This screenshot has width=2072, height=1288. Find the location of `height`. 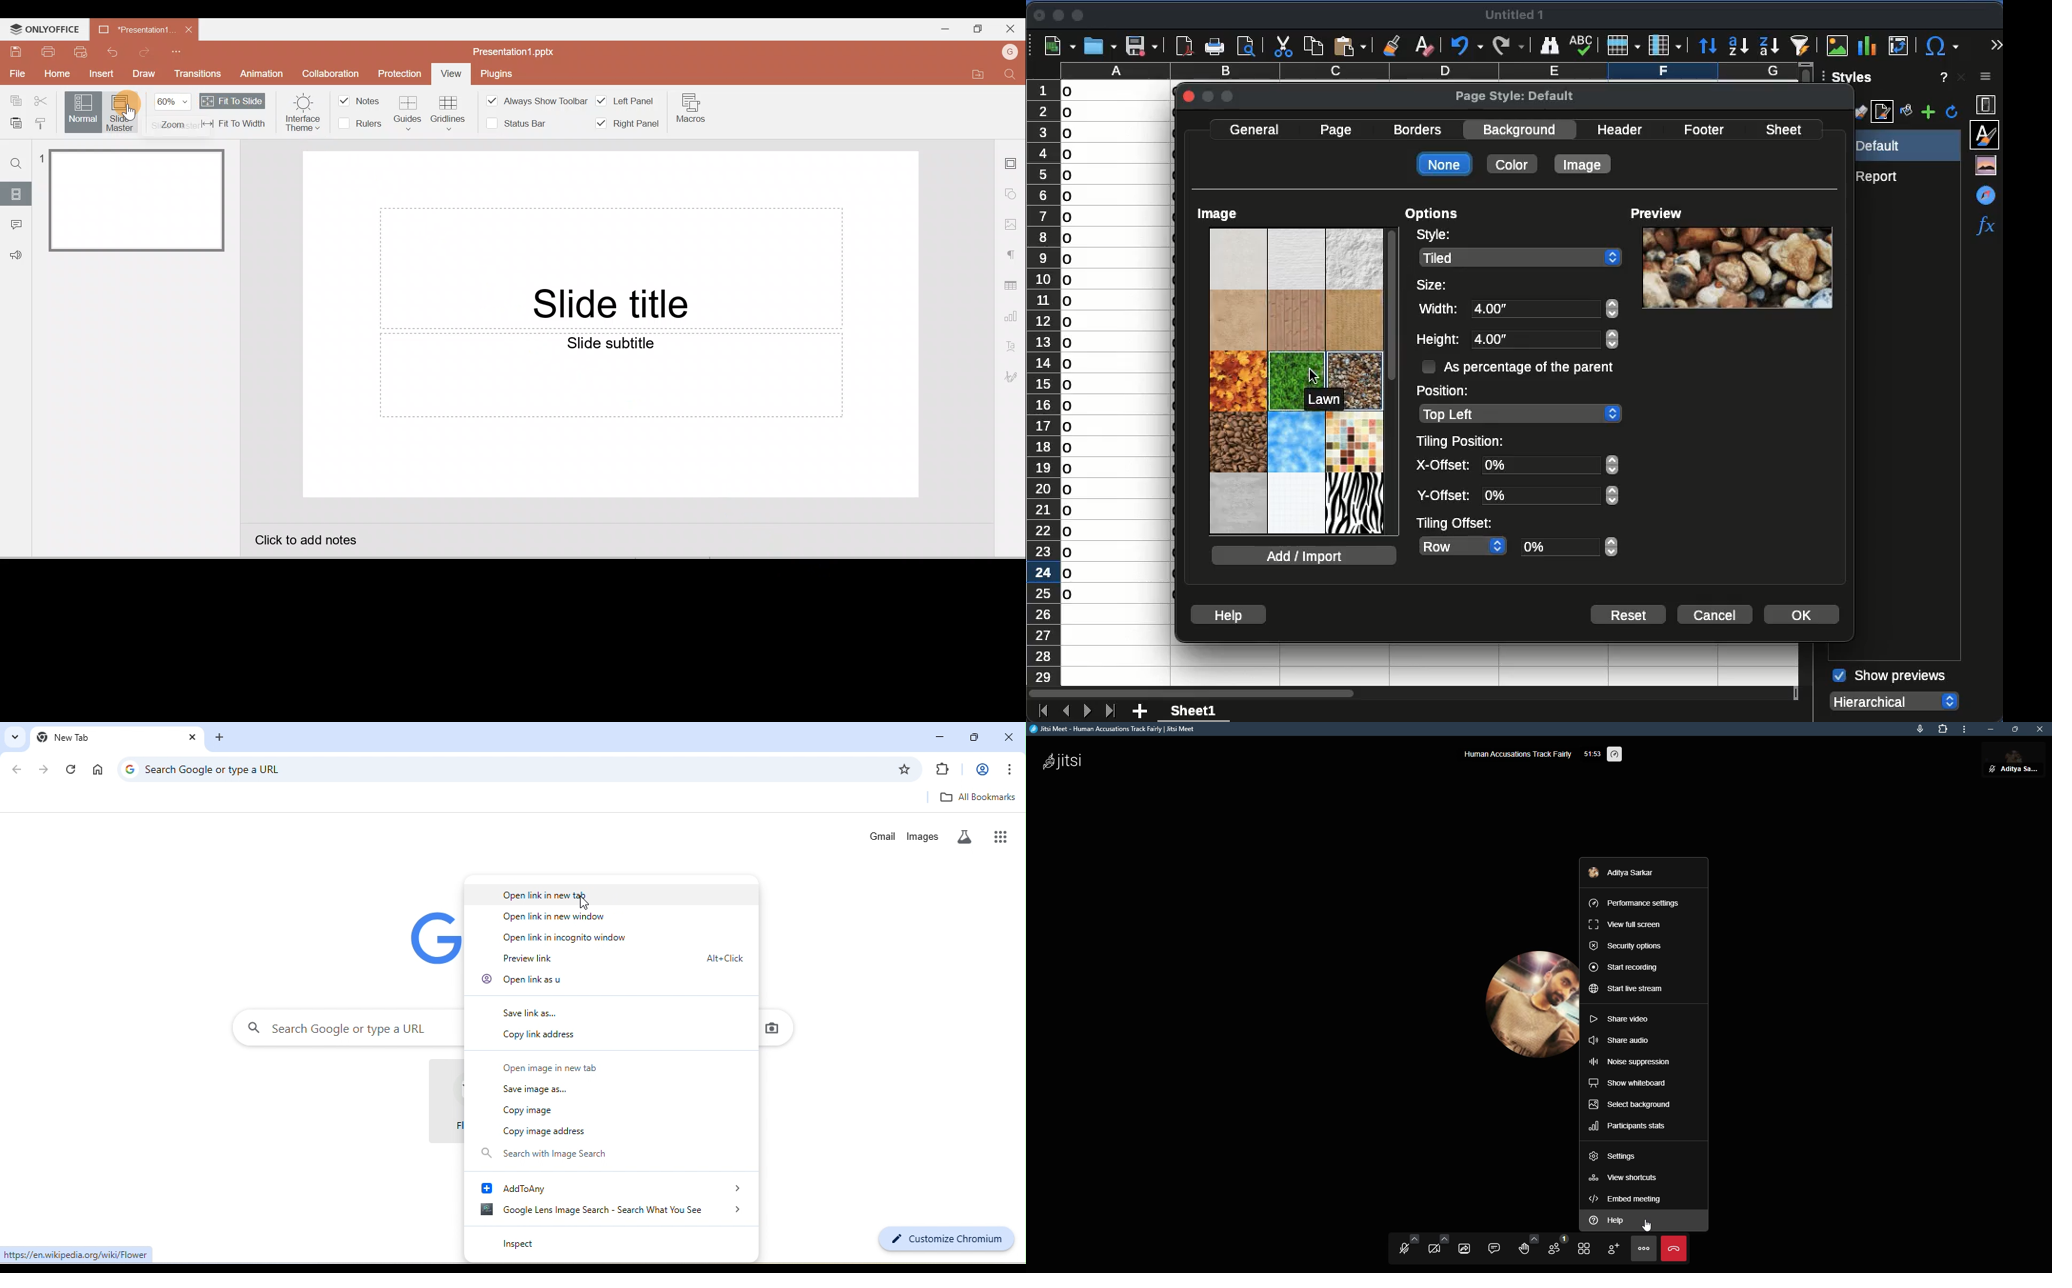

height is located at coordinates (1438, 342).